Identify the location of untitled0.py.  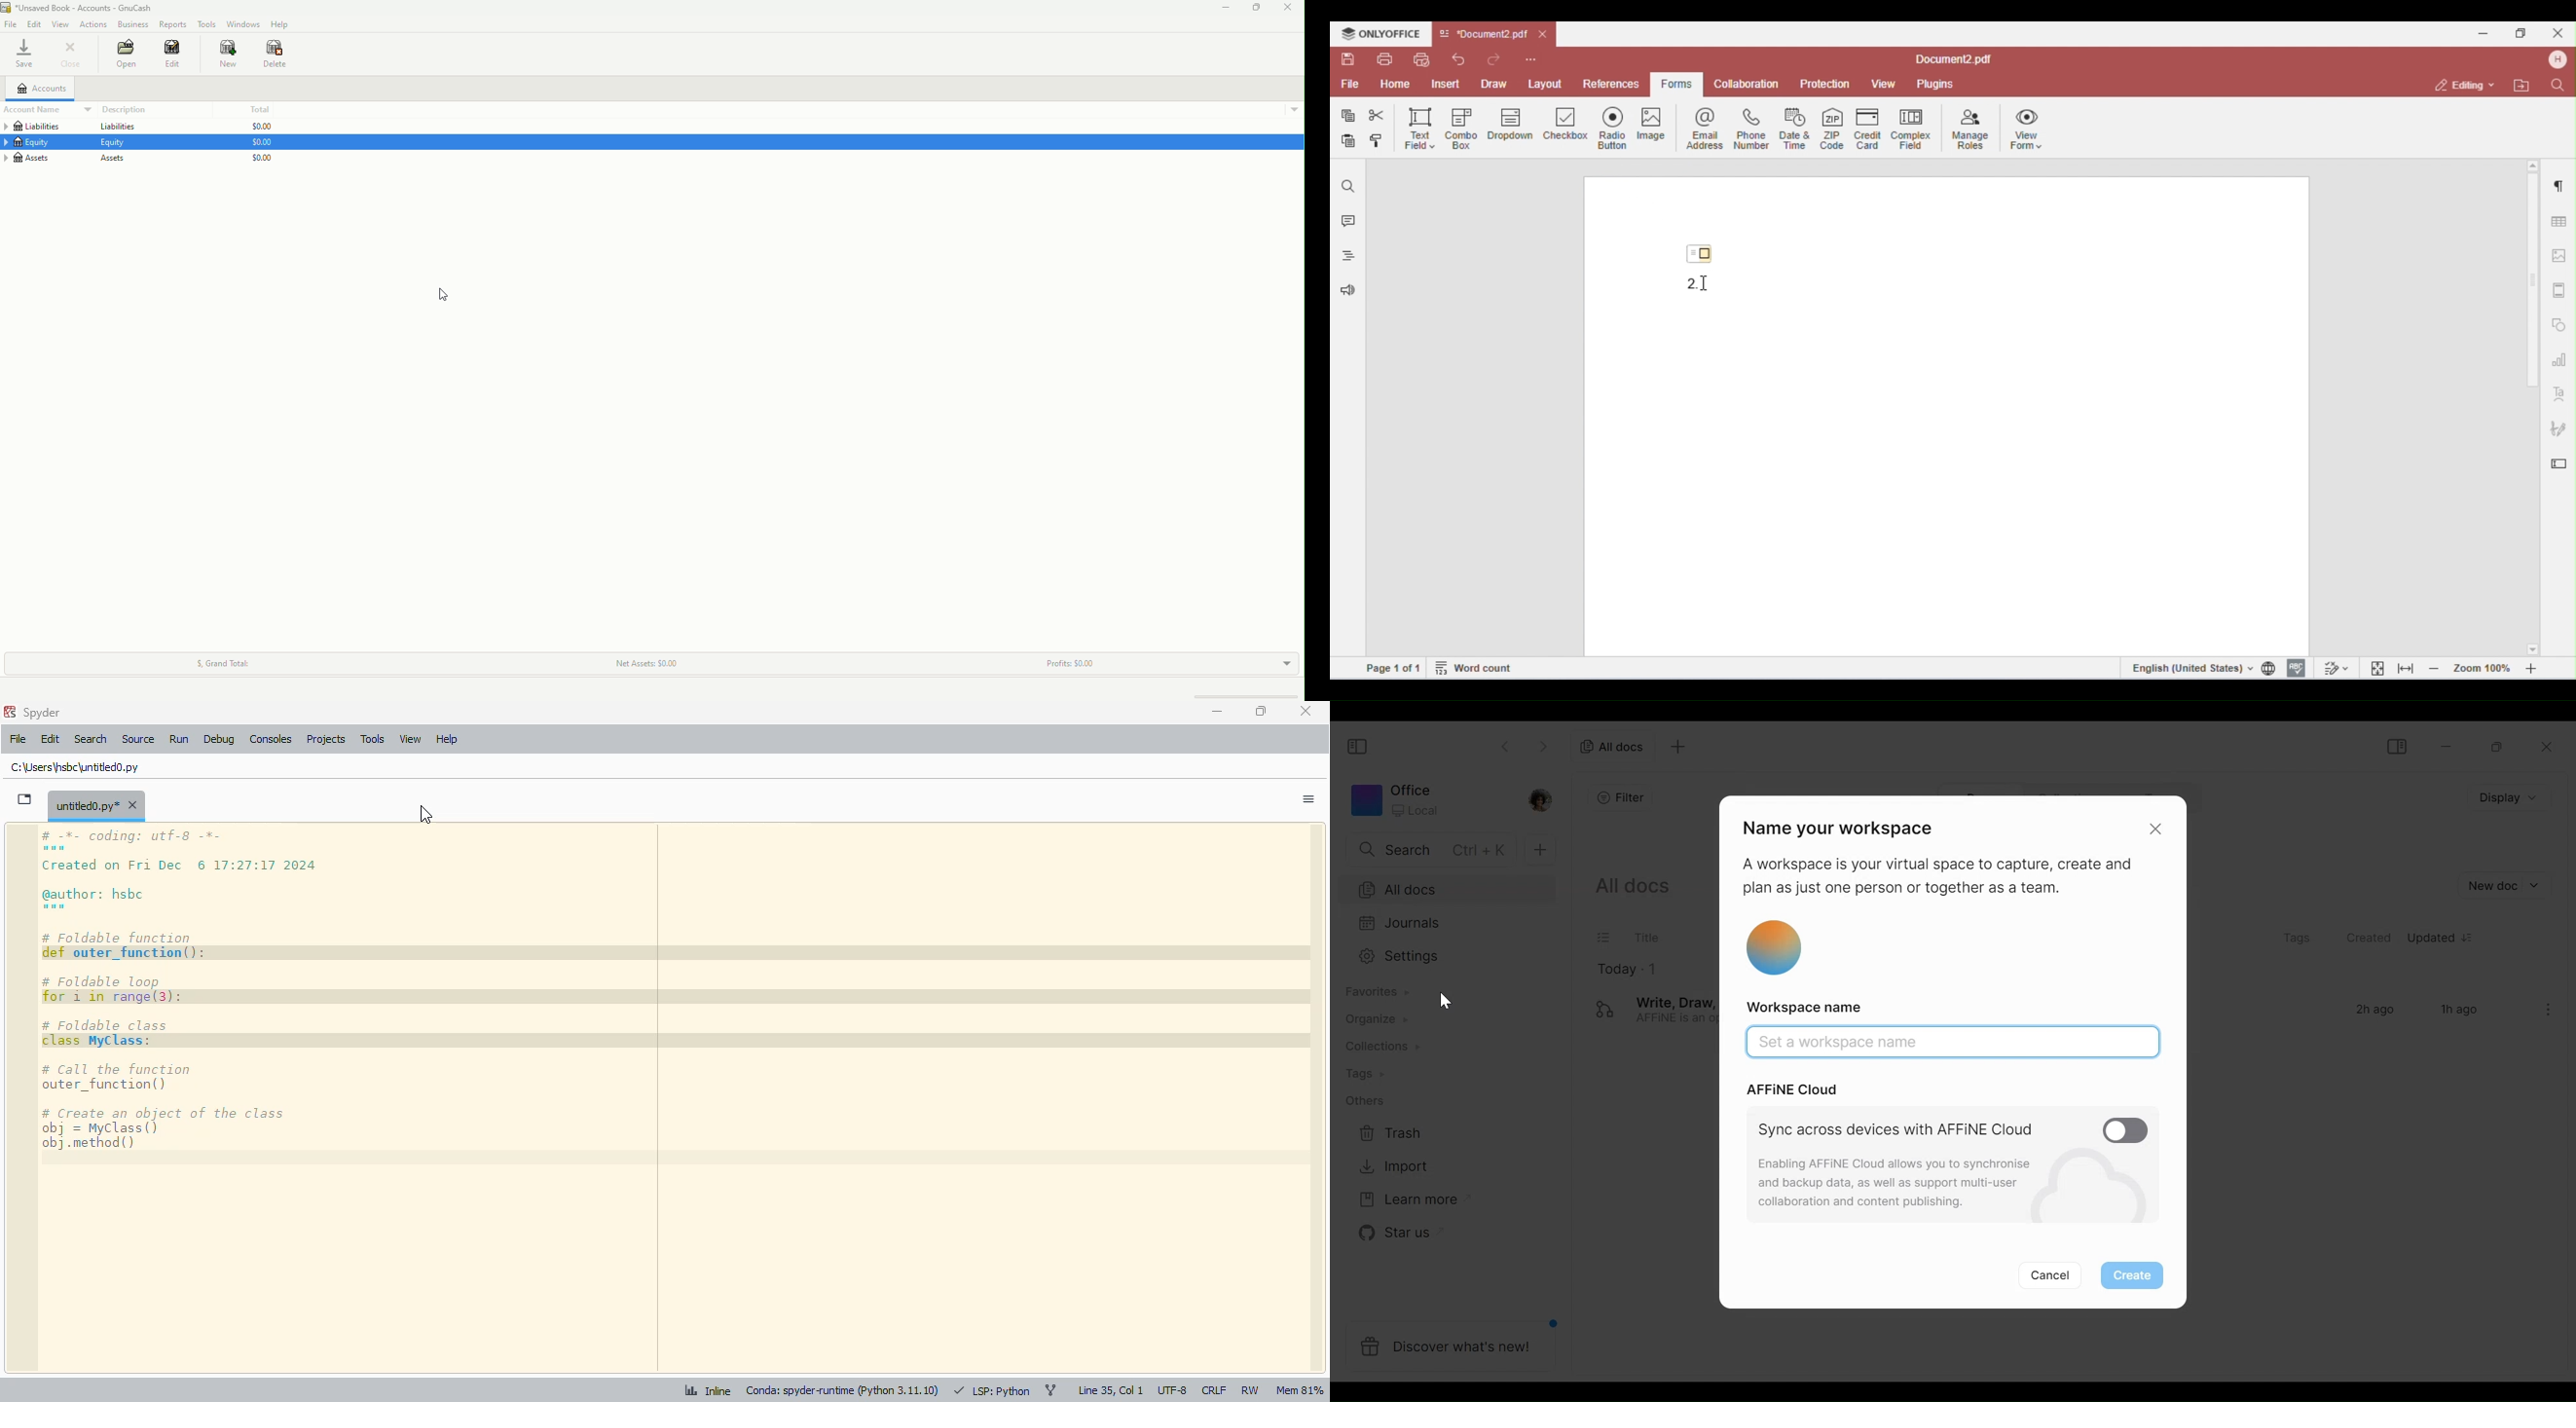
(96, 805).